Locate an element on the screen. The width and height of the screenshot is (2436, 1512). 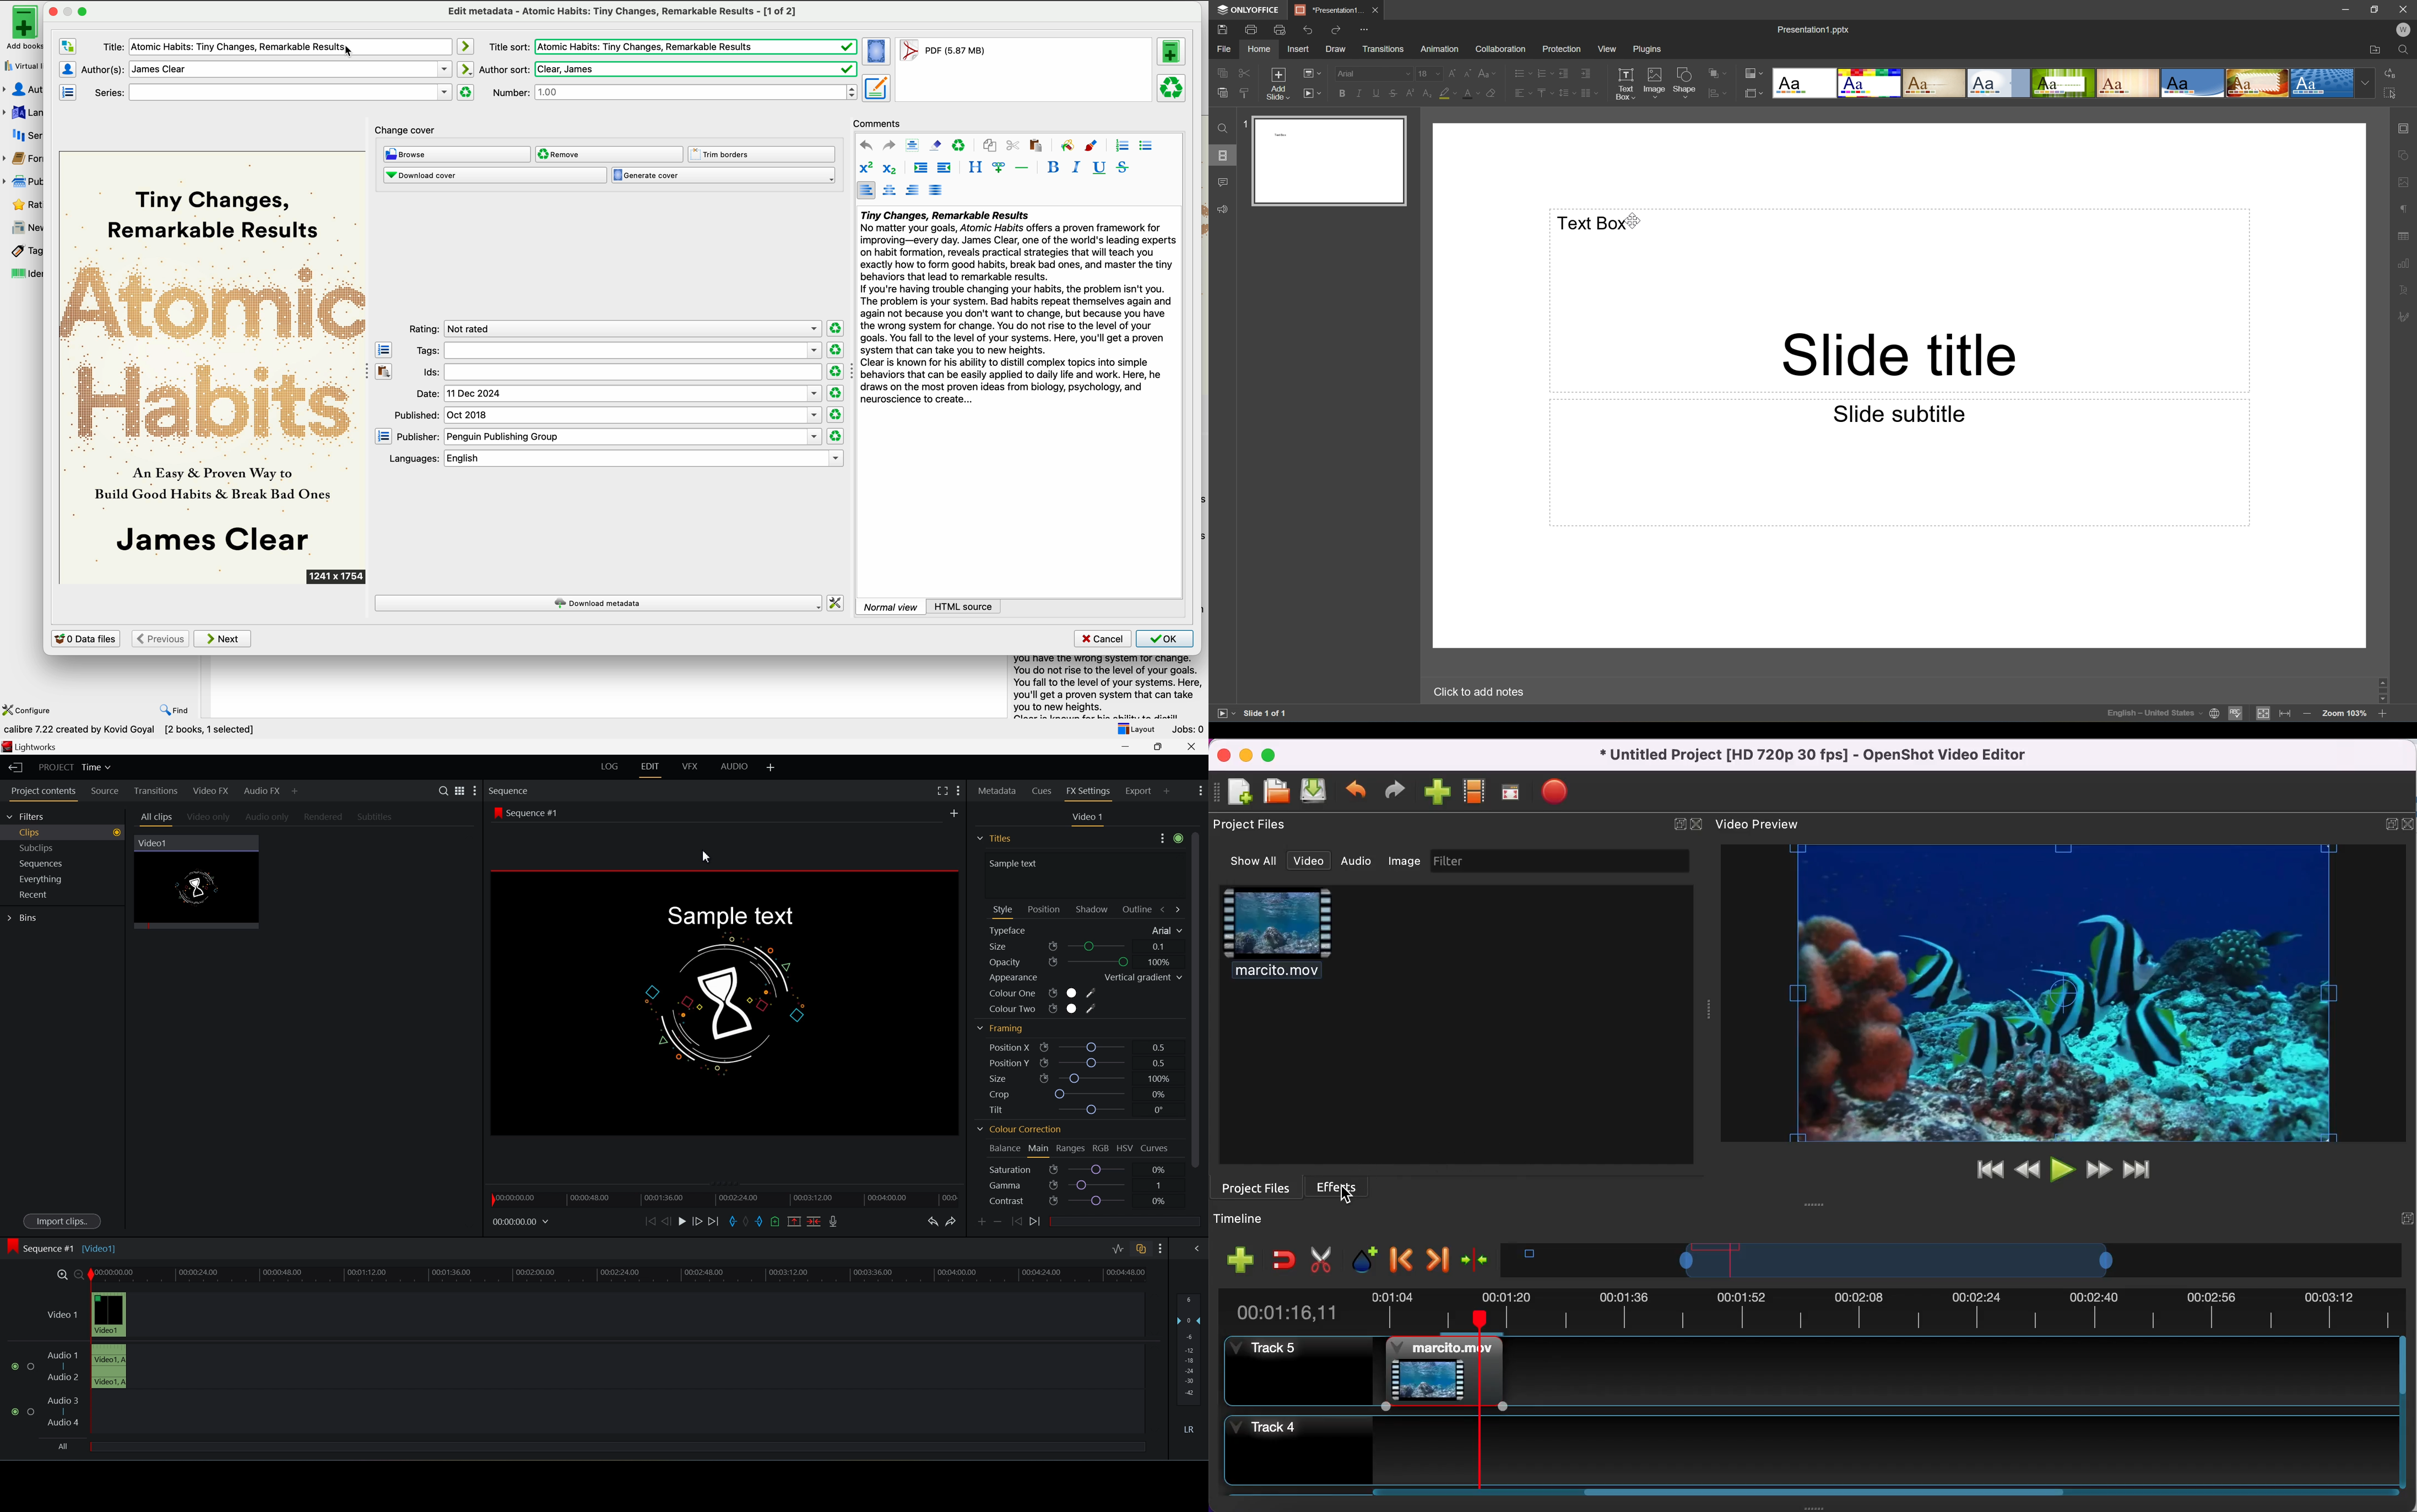
set metadata for the book from the selected format is located at coordinates (876, 89).